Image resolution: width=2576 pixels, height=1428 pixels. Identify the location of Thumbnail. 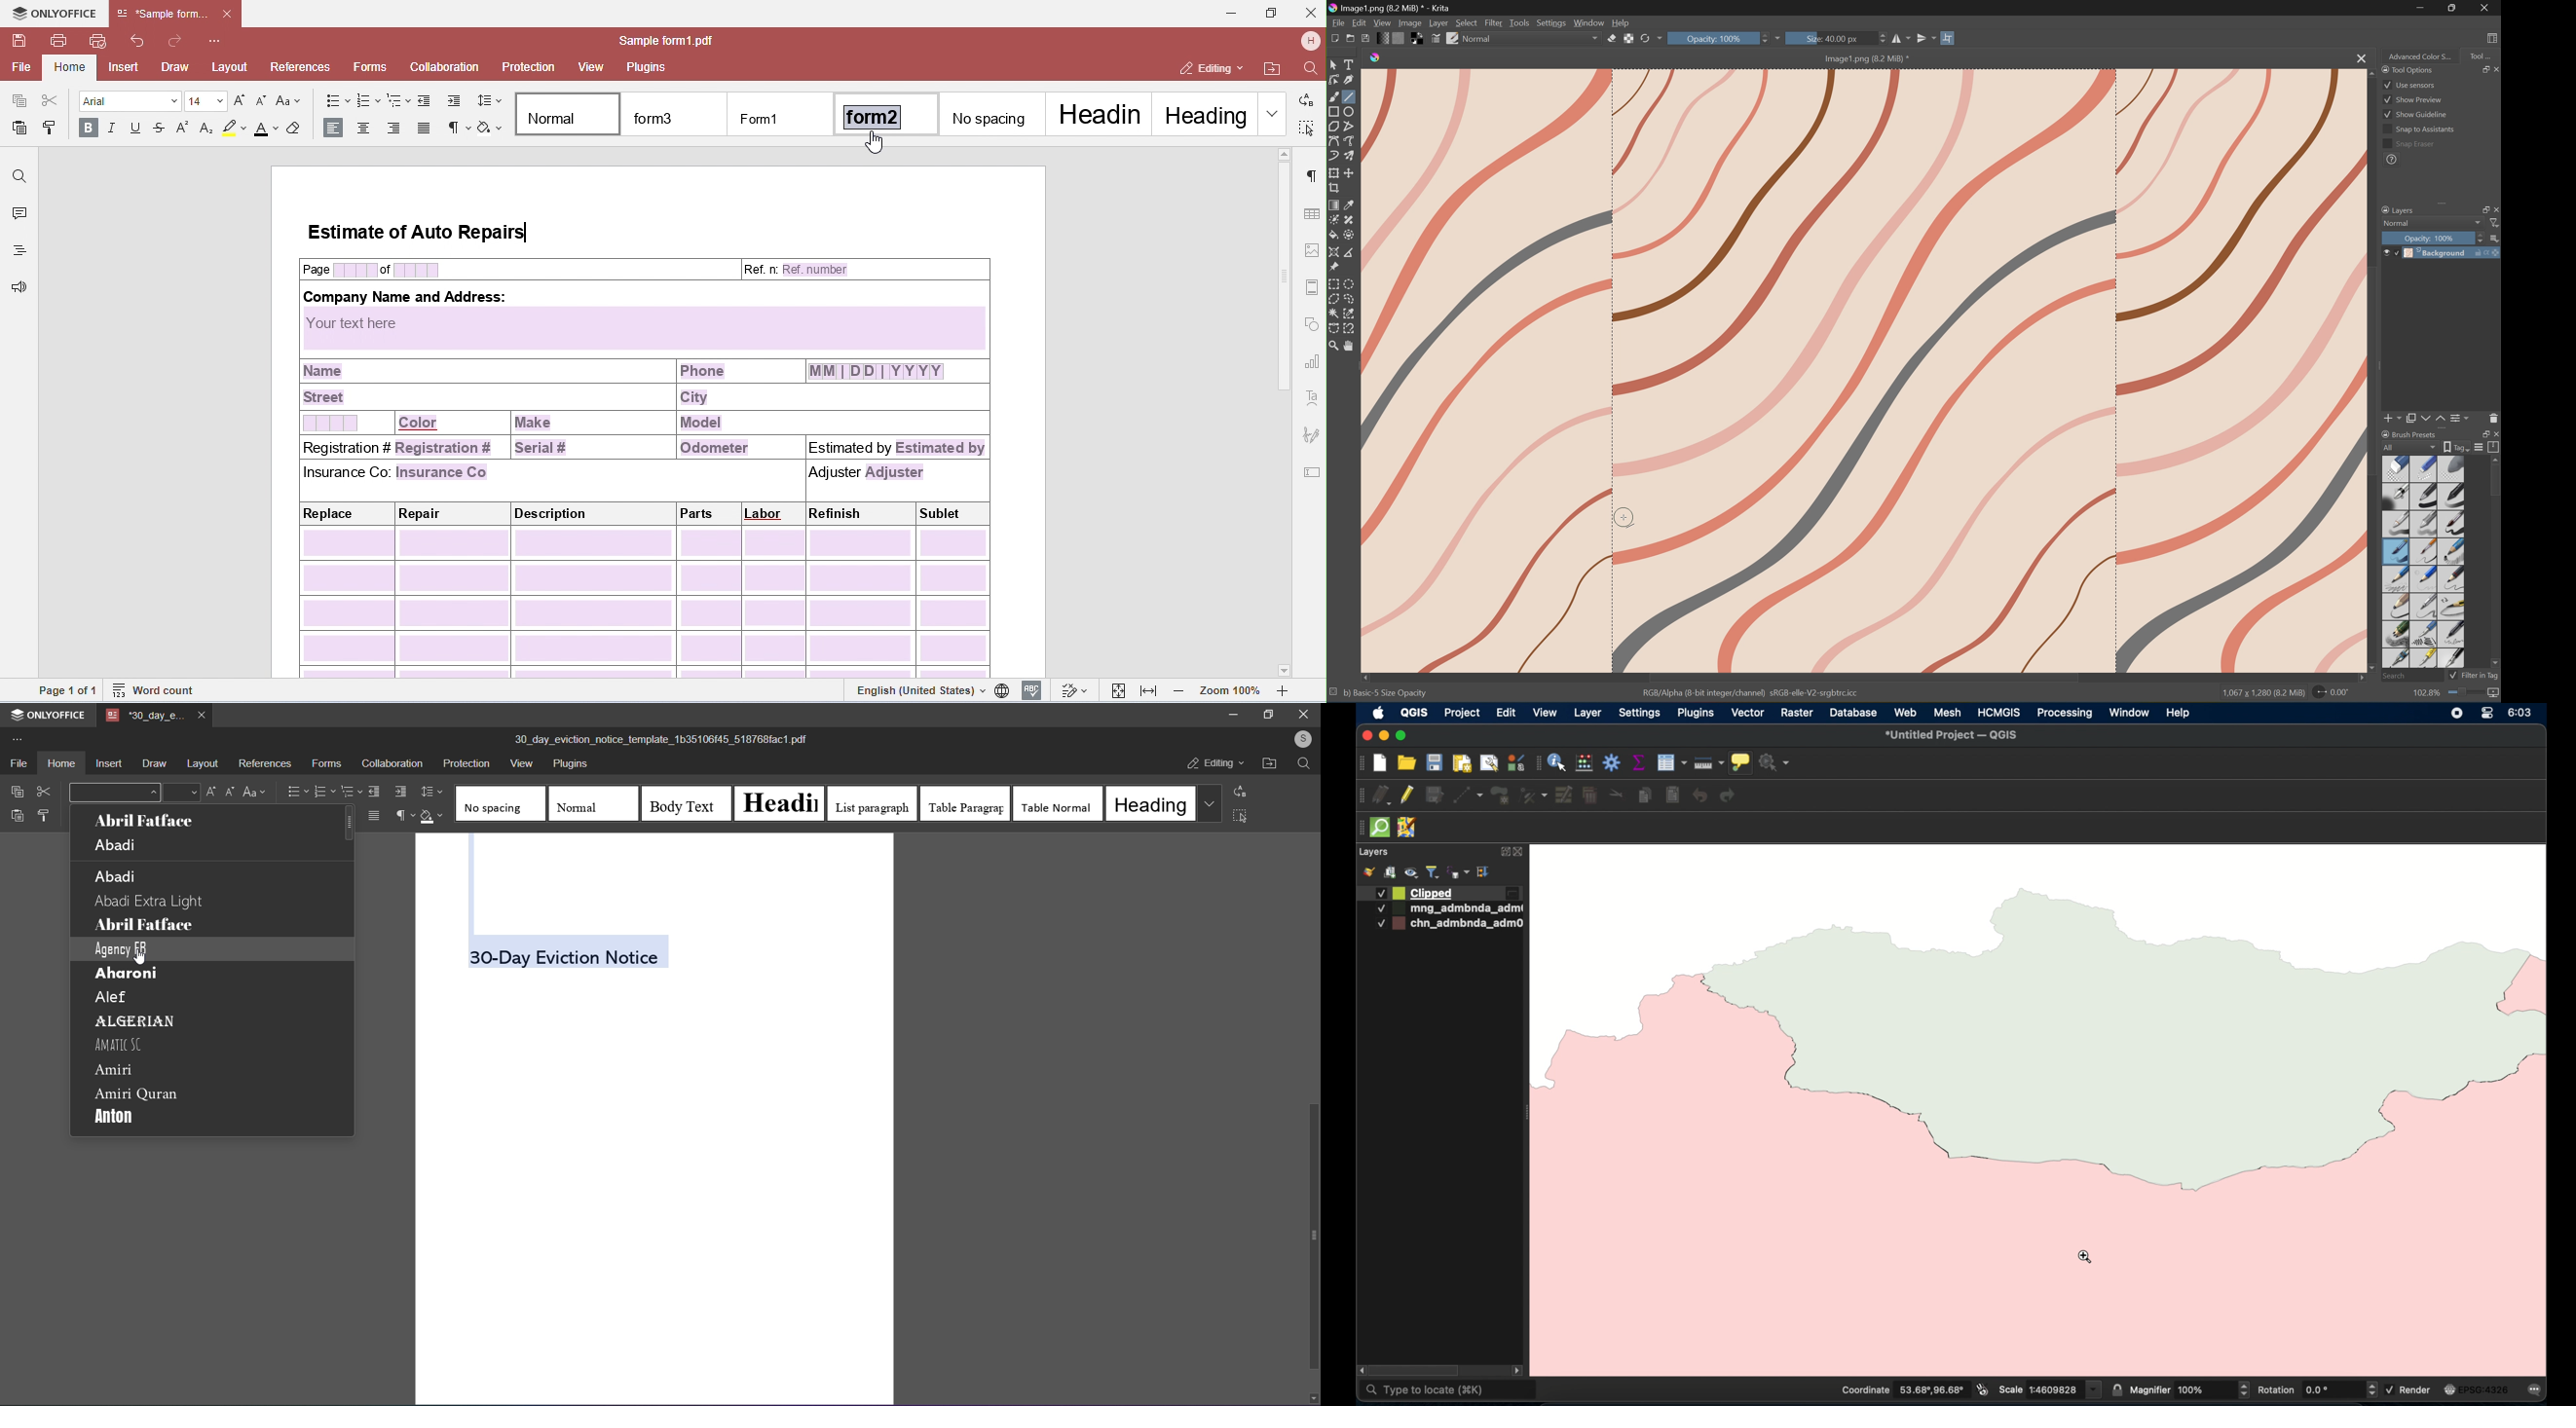
(2494, 238).